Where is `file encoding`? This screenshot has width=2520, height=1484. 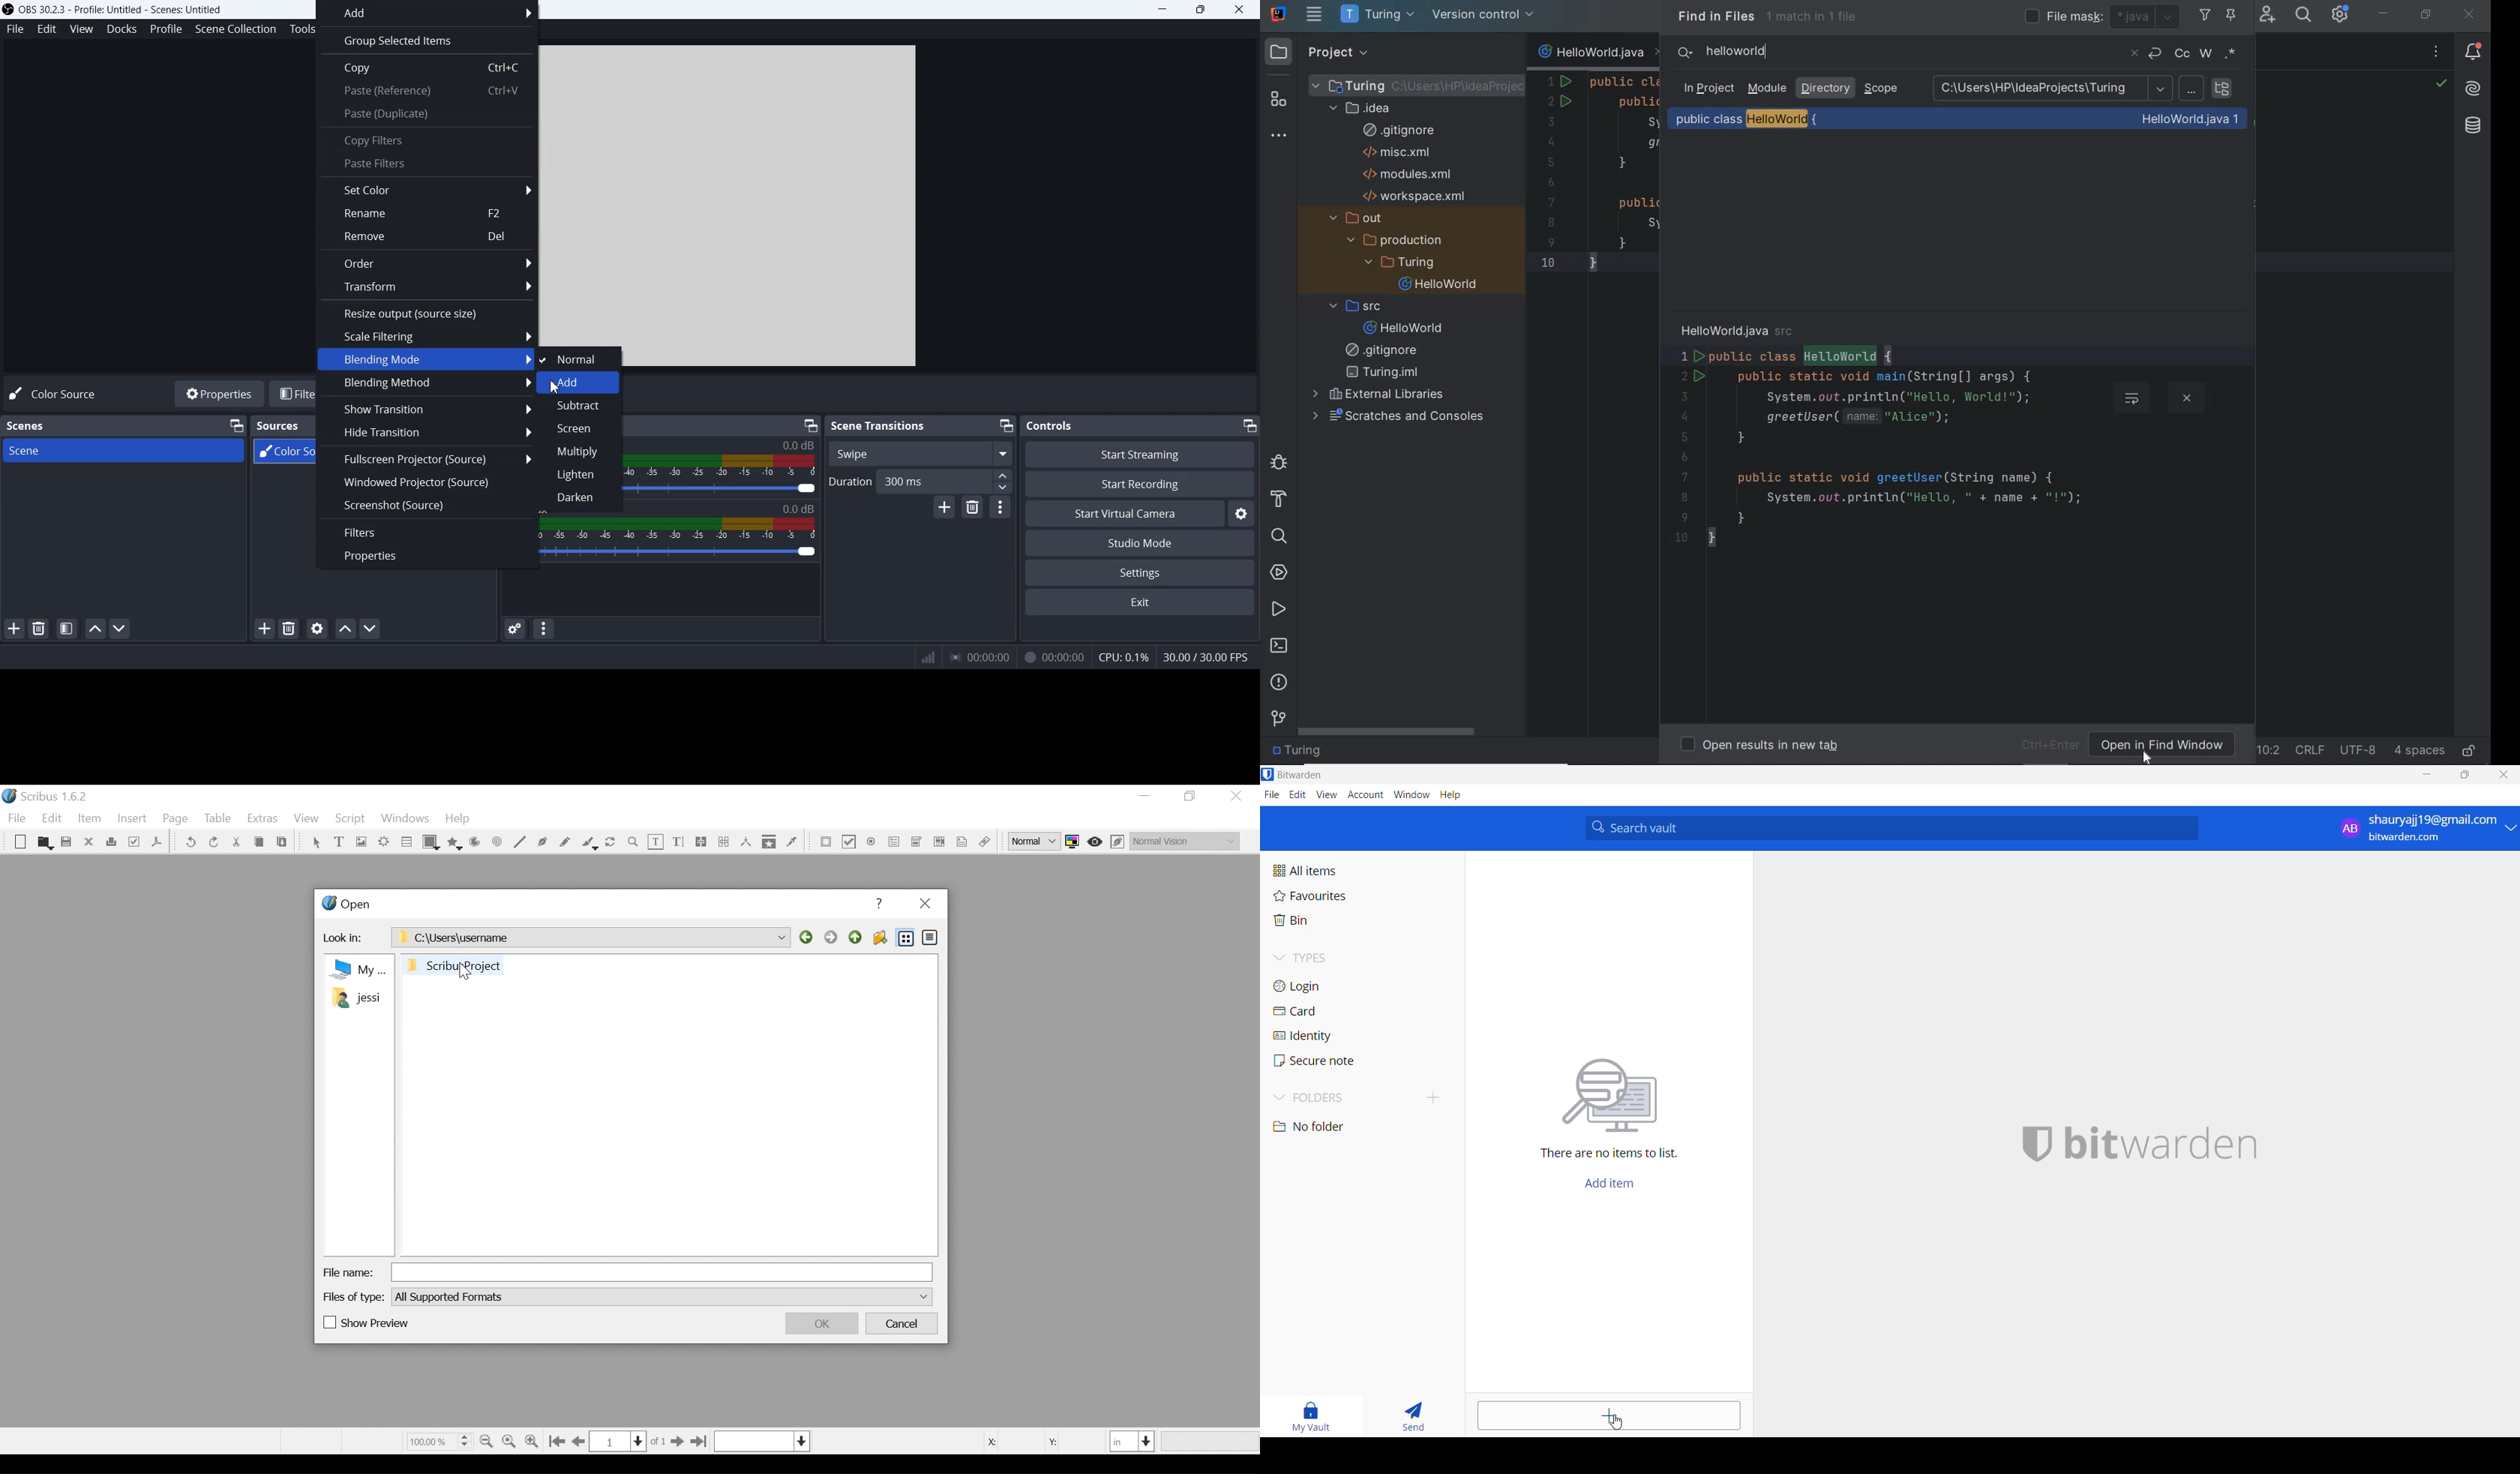
file encoding is located at coordinates (2359, 750).